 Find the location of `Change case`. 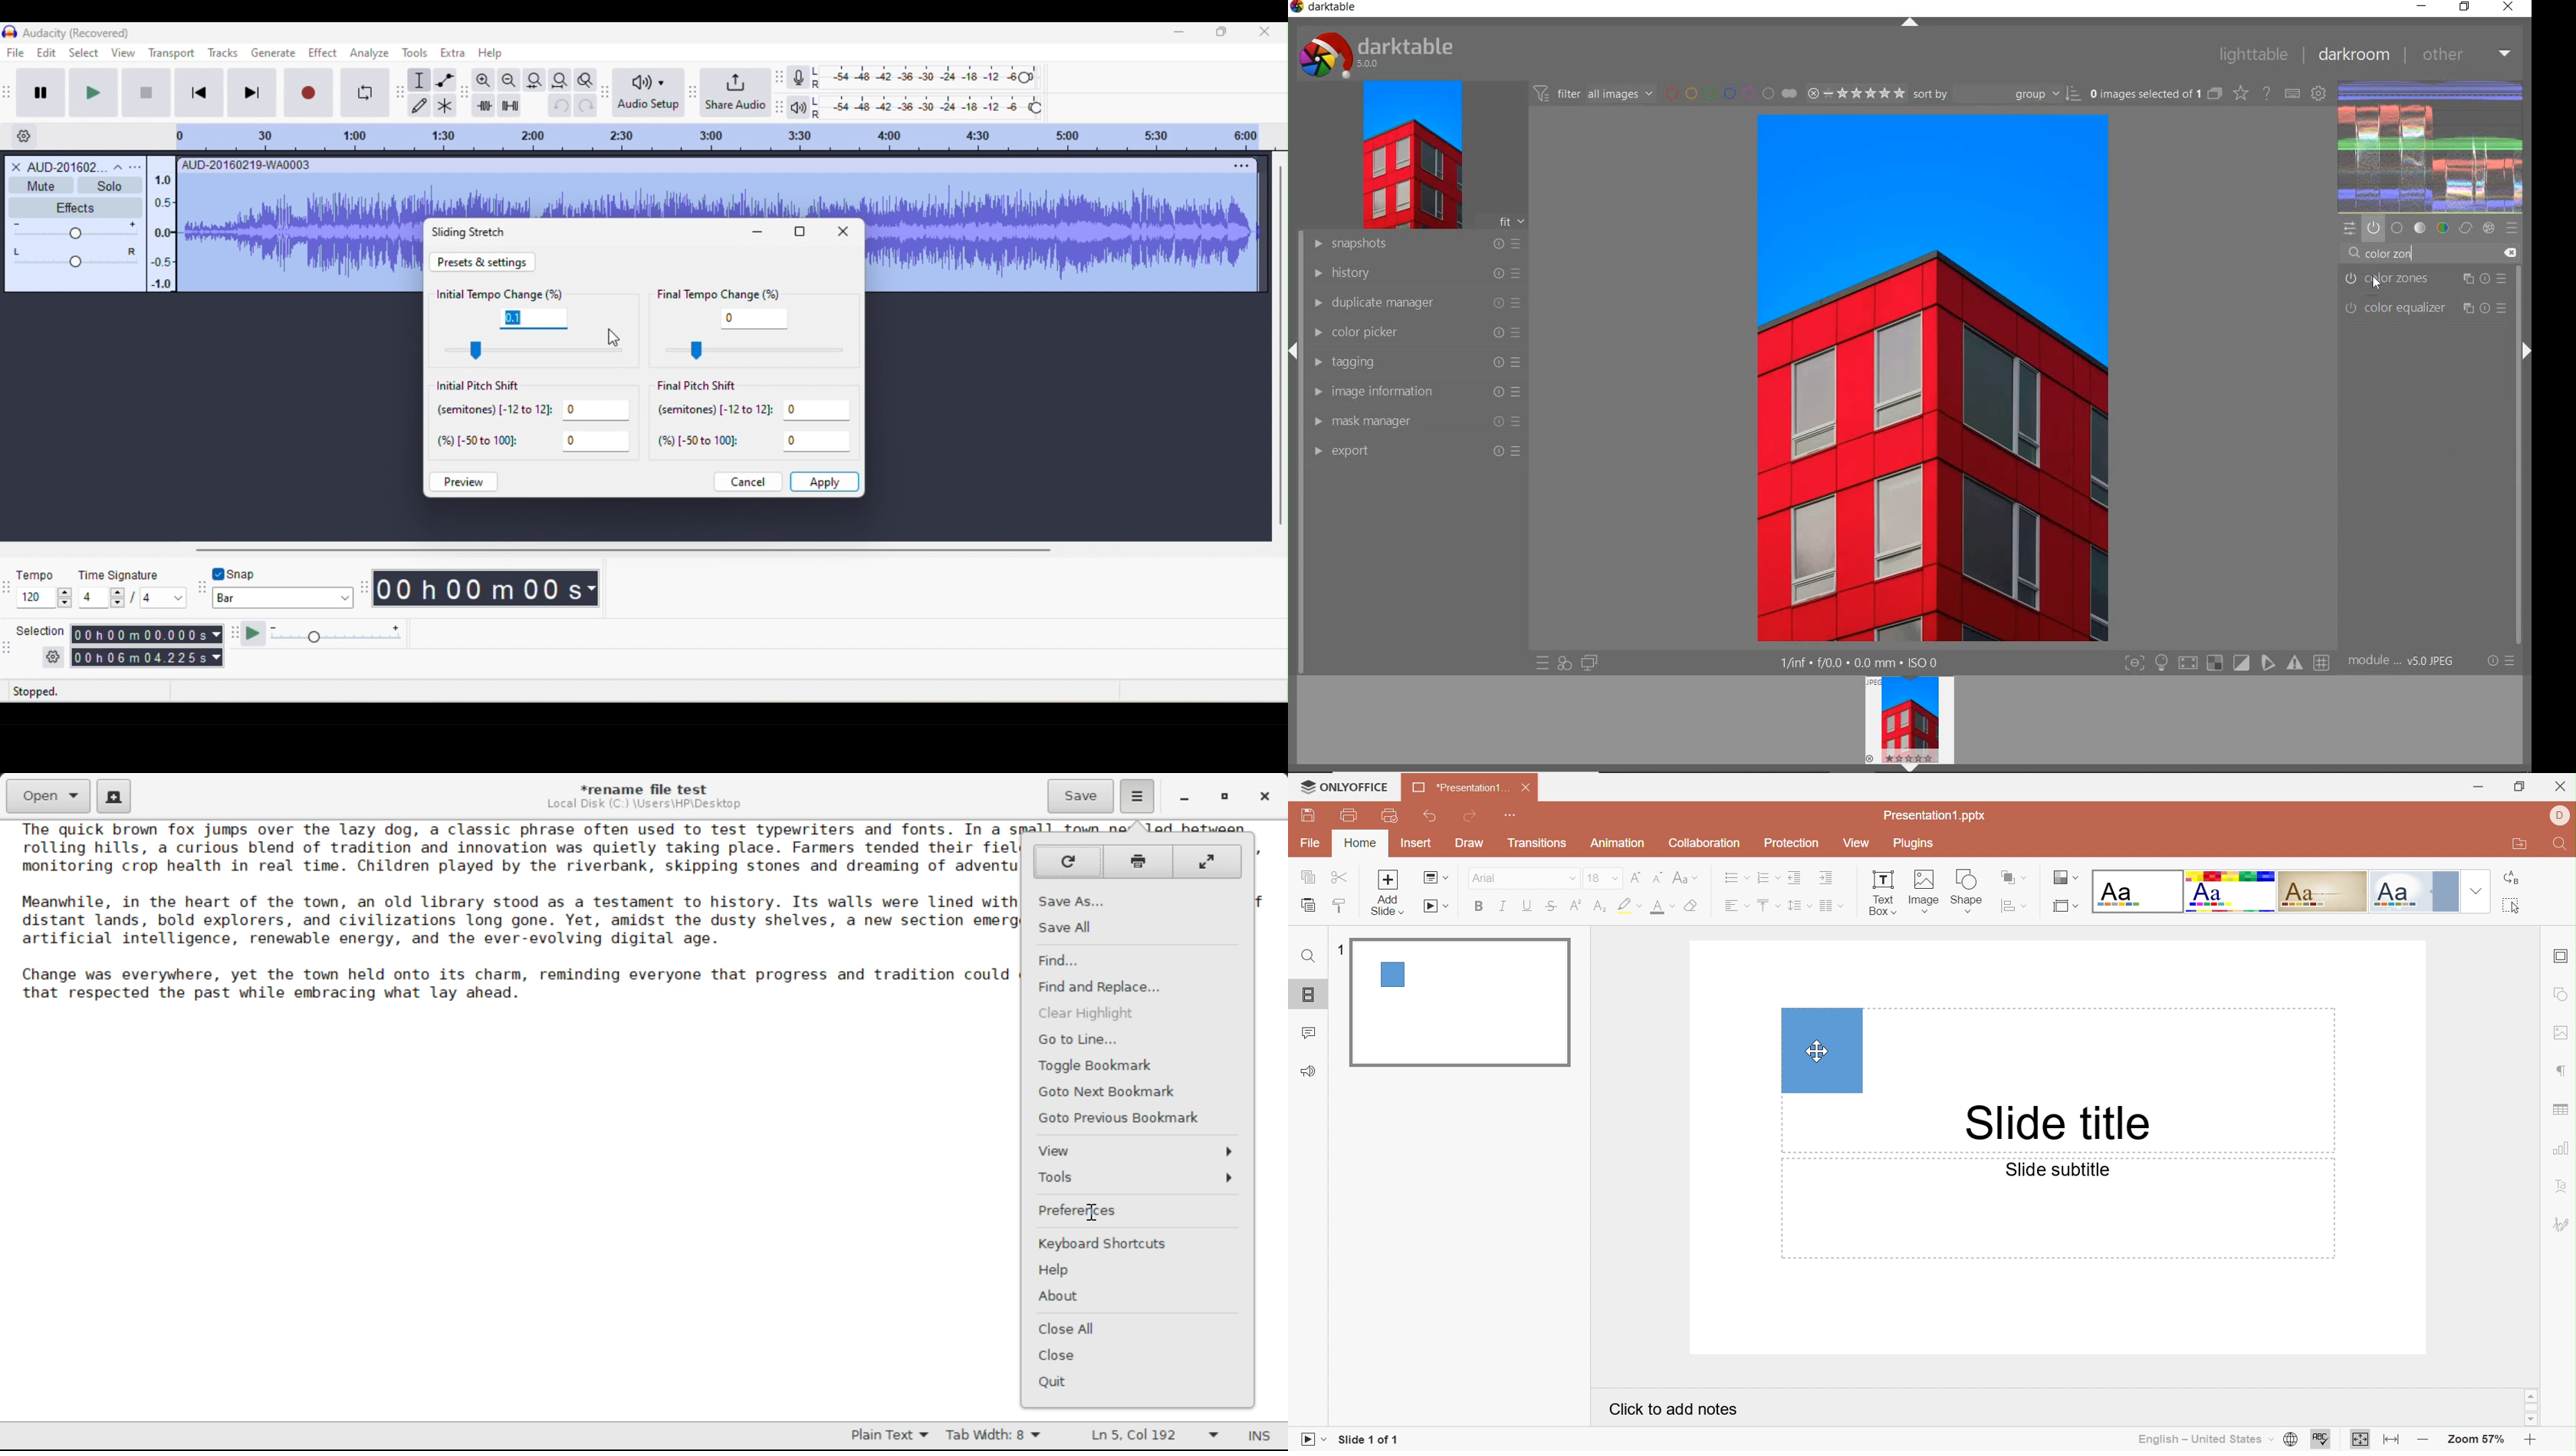

Change case is located at coordinates (1684, 878).